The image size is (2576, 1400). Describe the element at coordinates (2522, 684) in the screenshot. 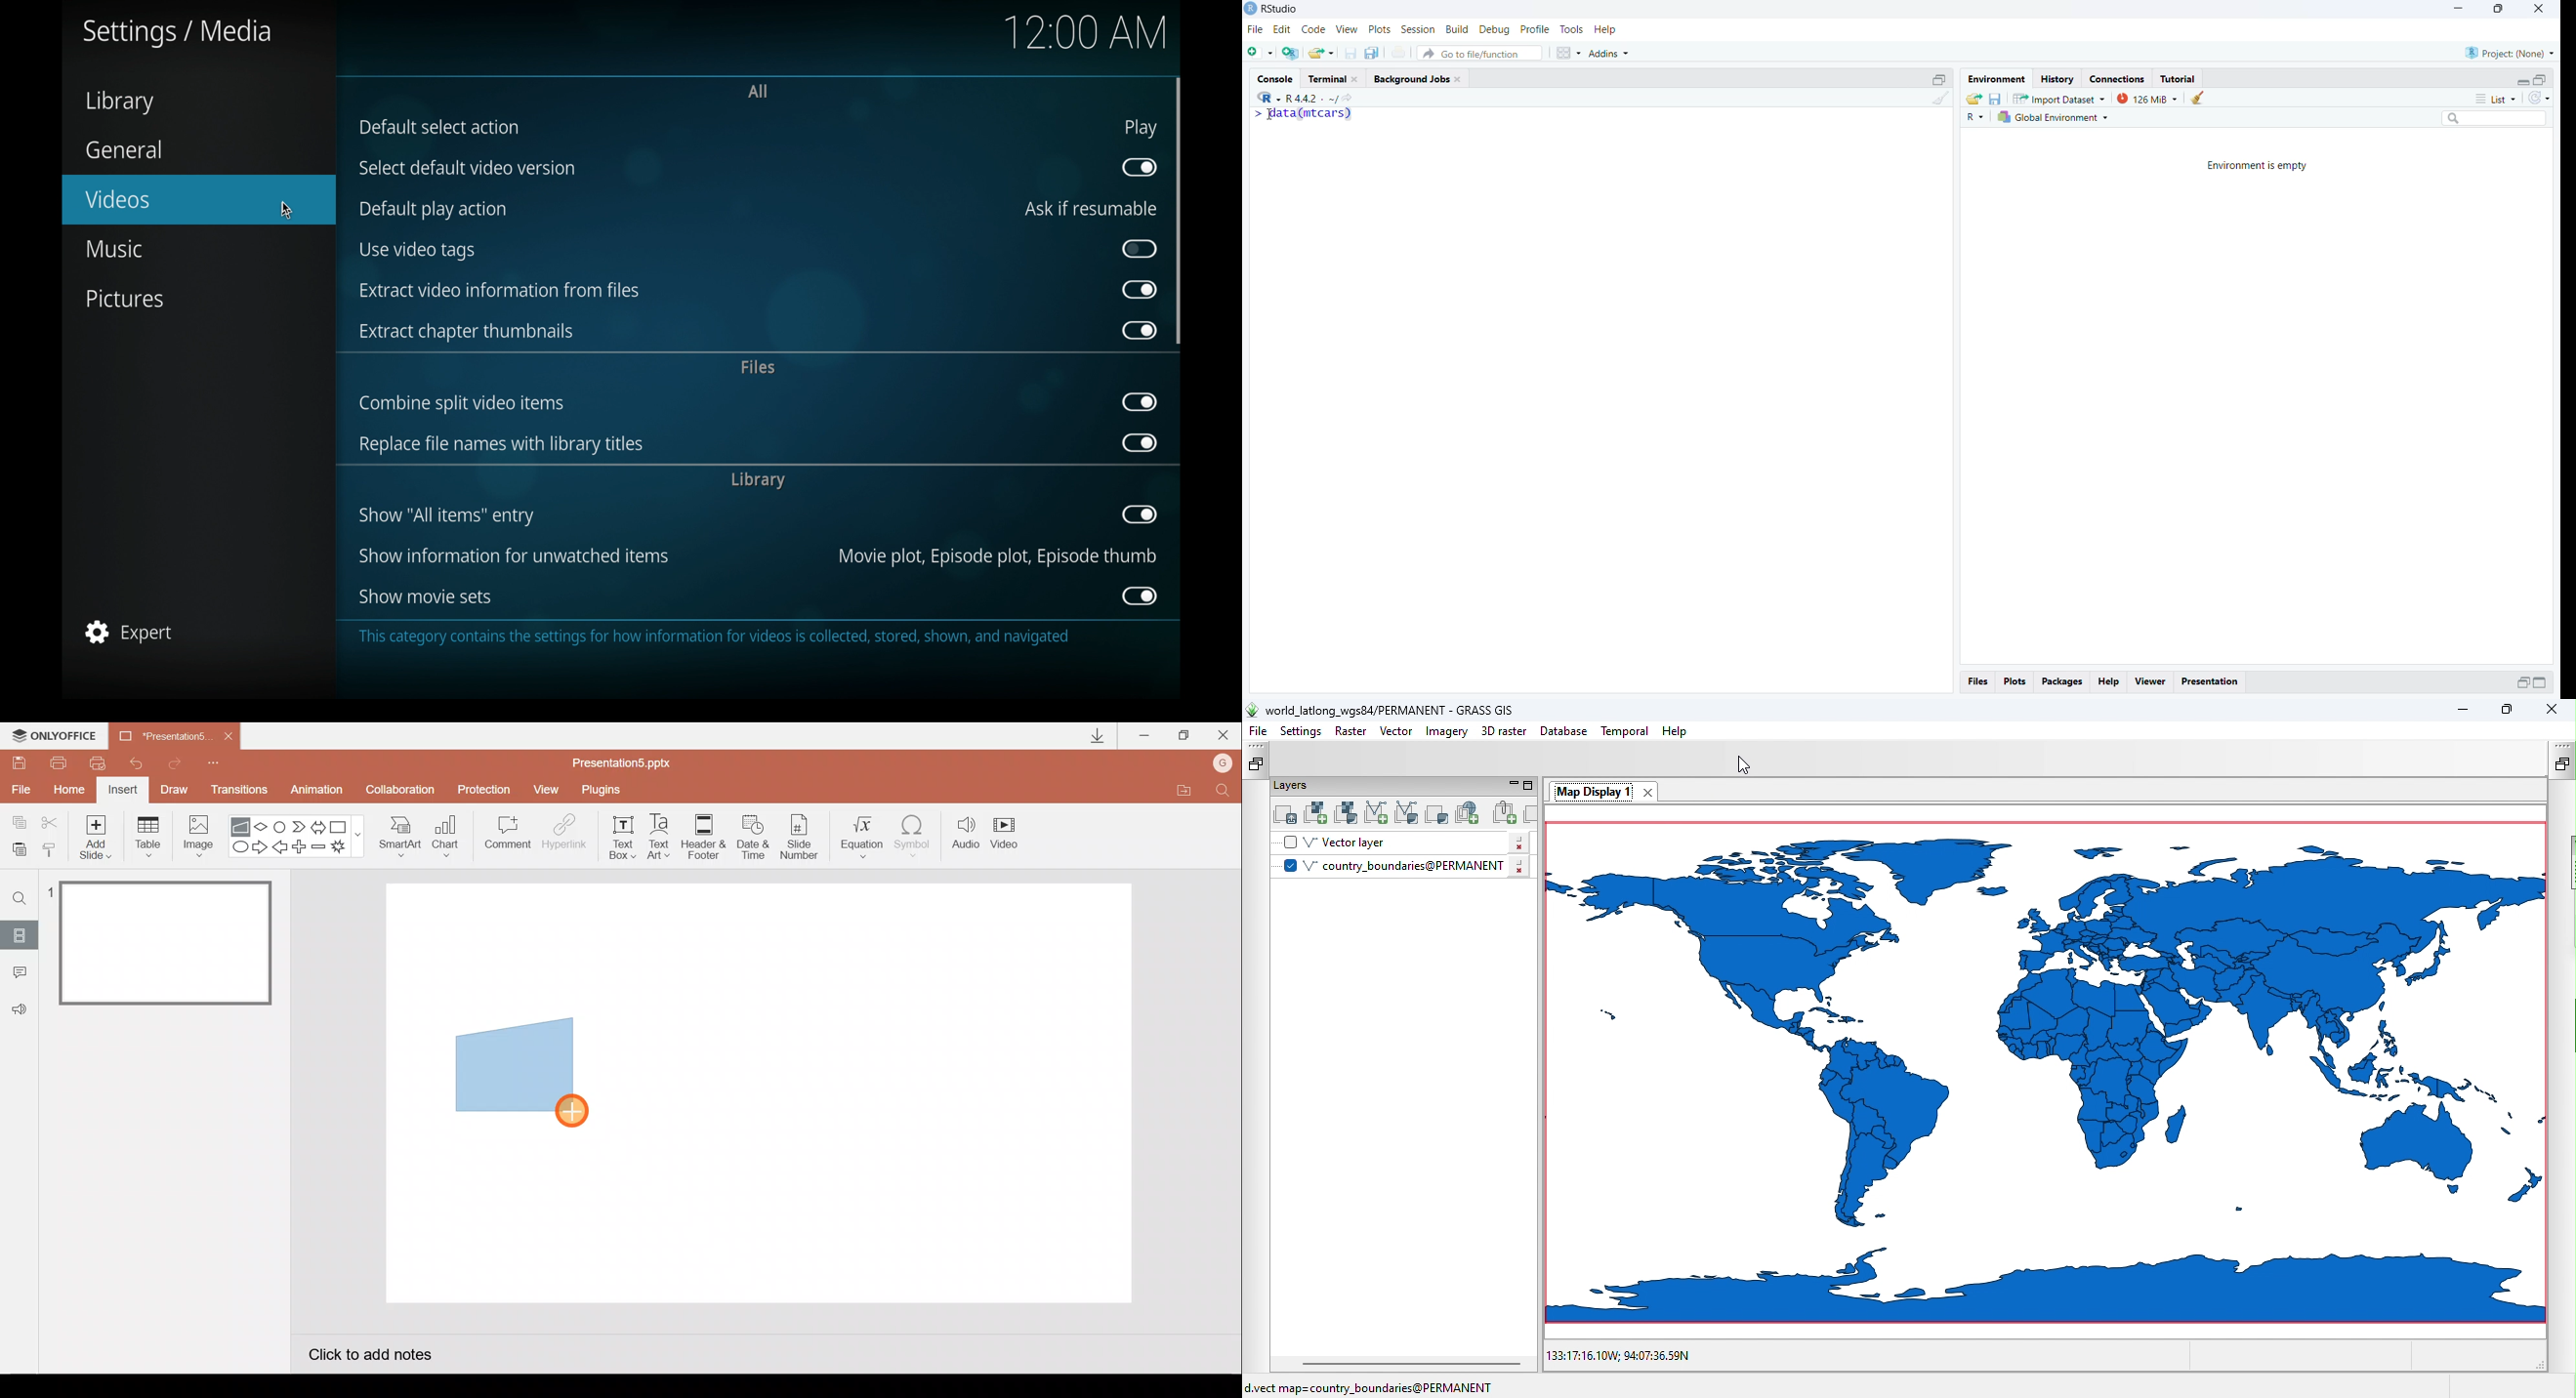

I see `minimize` at that location.